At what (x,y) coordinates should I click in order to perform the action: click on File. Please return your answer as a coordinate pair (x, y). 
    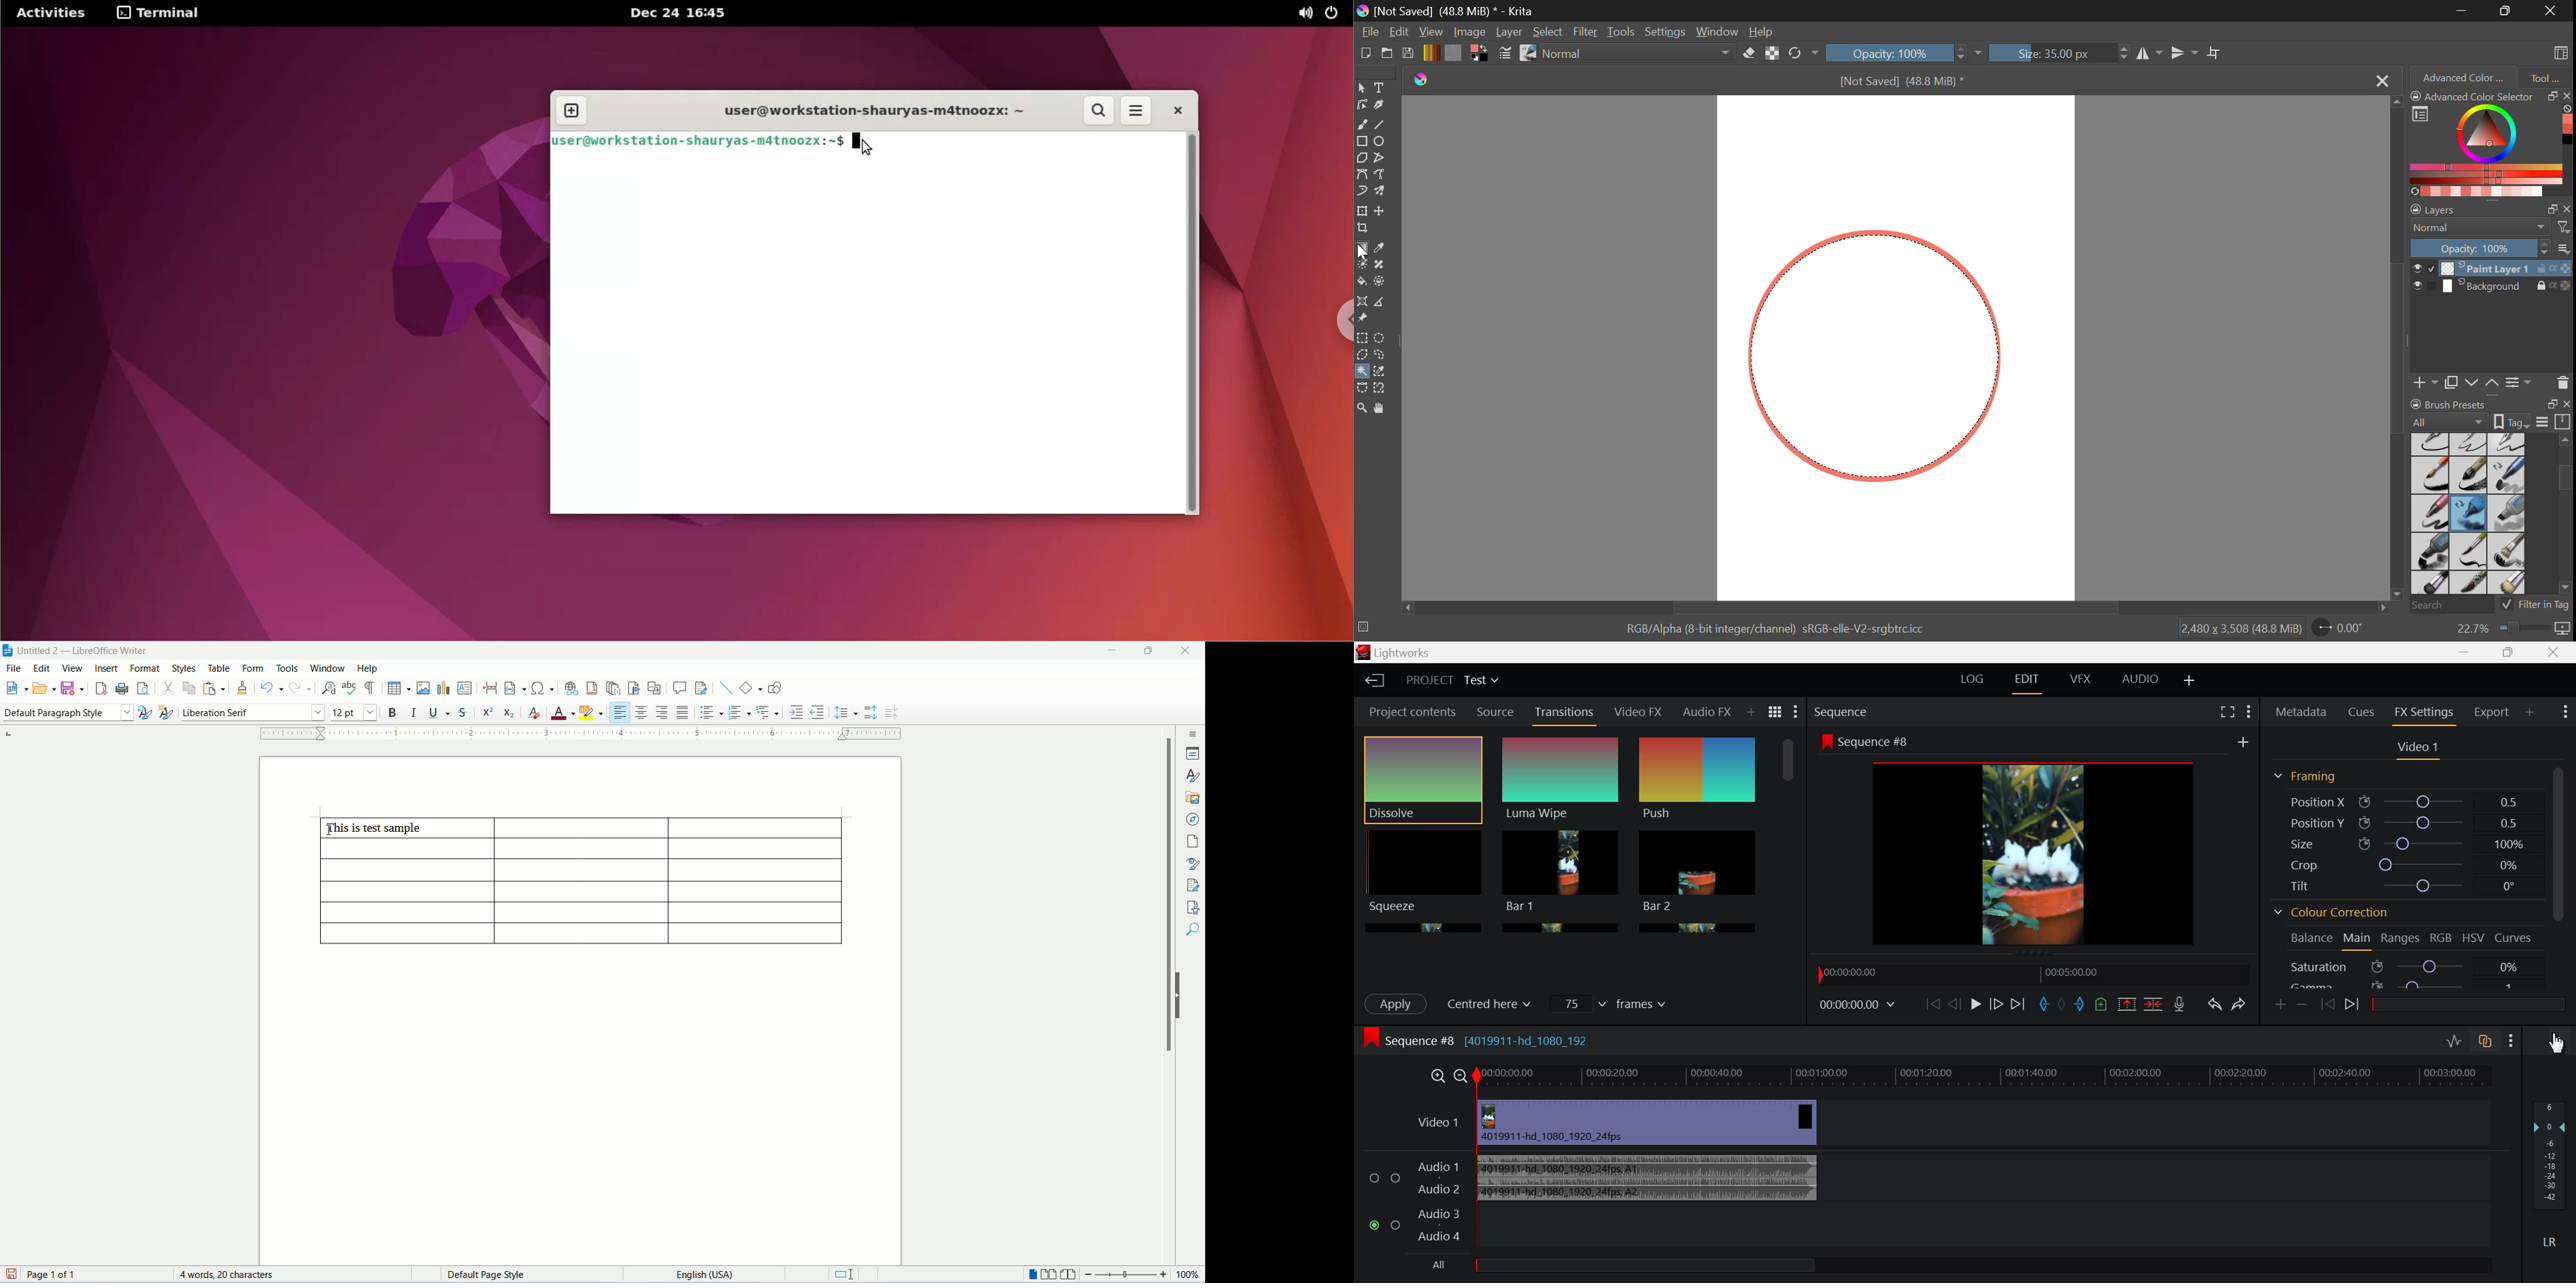
    Looking at the image, I should click on (1370, 33).